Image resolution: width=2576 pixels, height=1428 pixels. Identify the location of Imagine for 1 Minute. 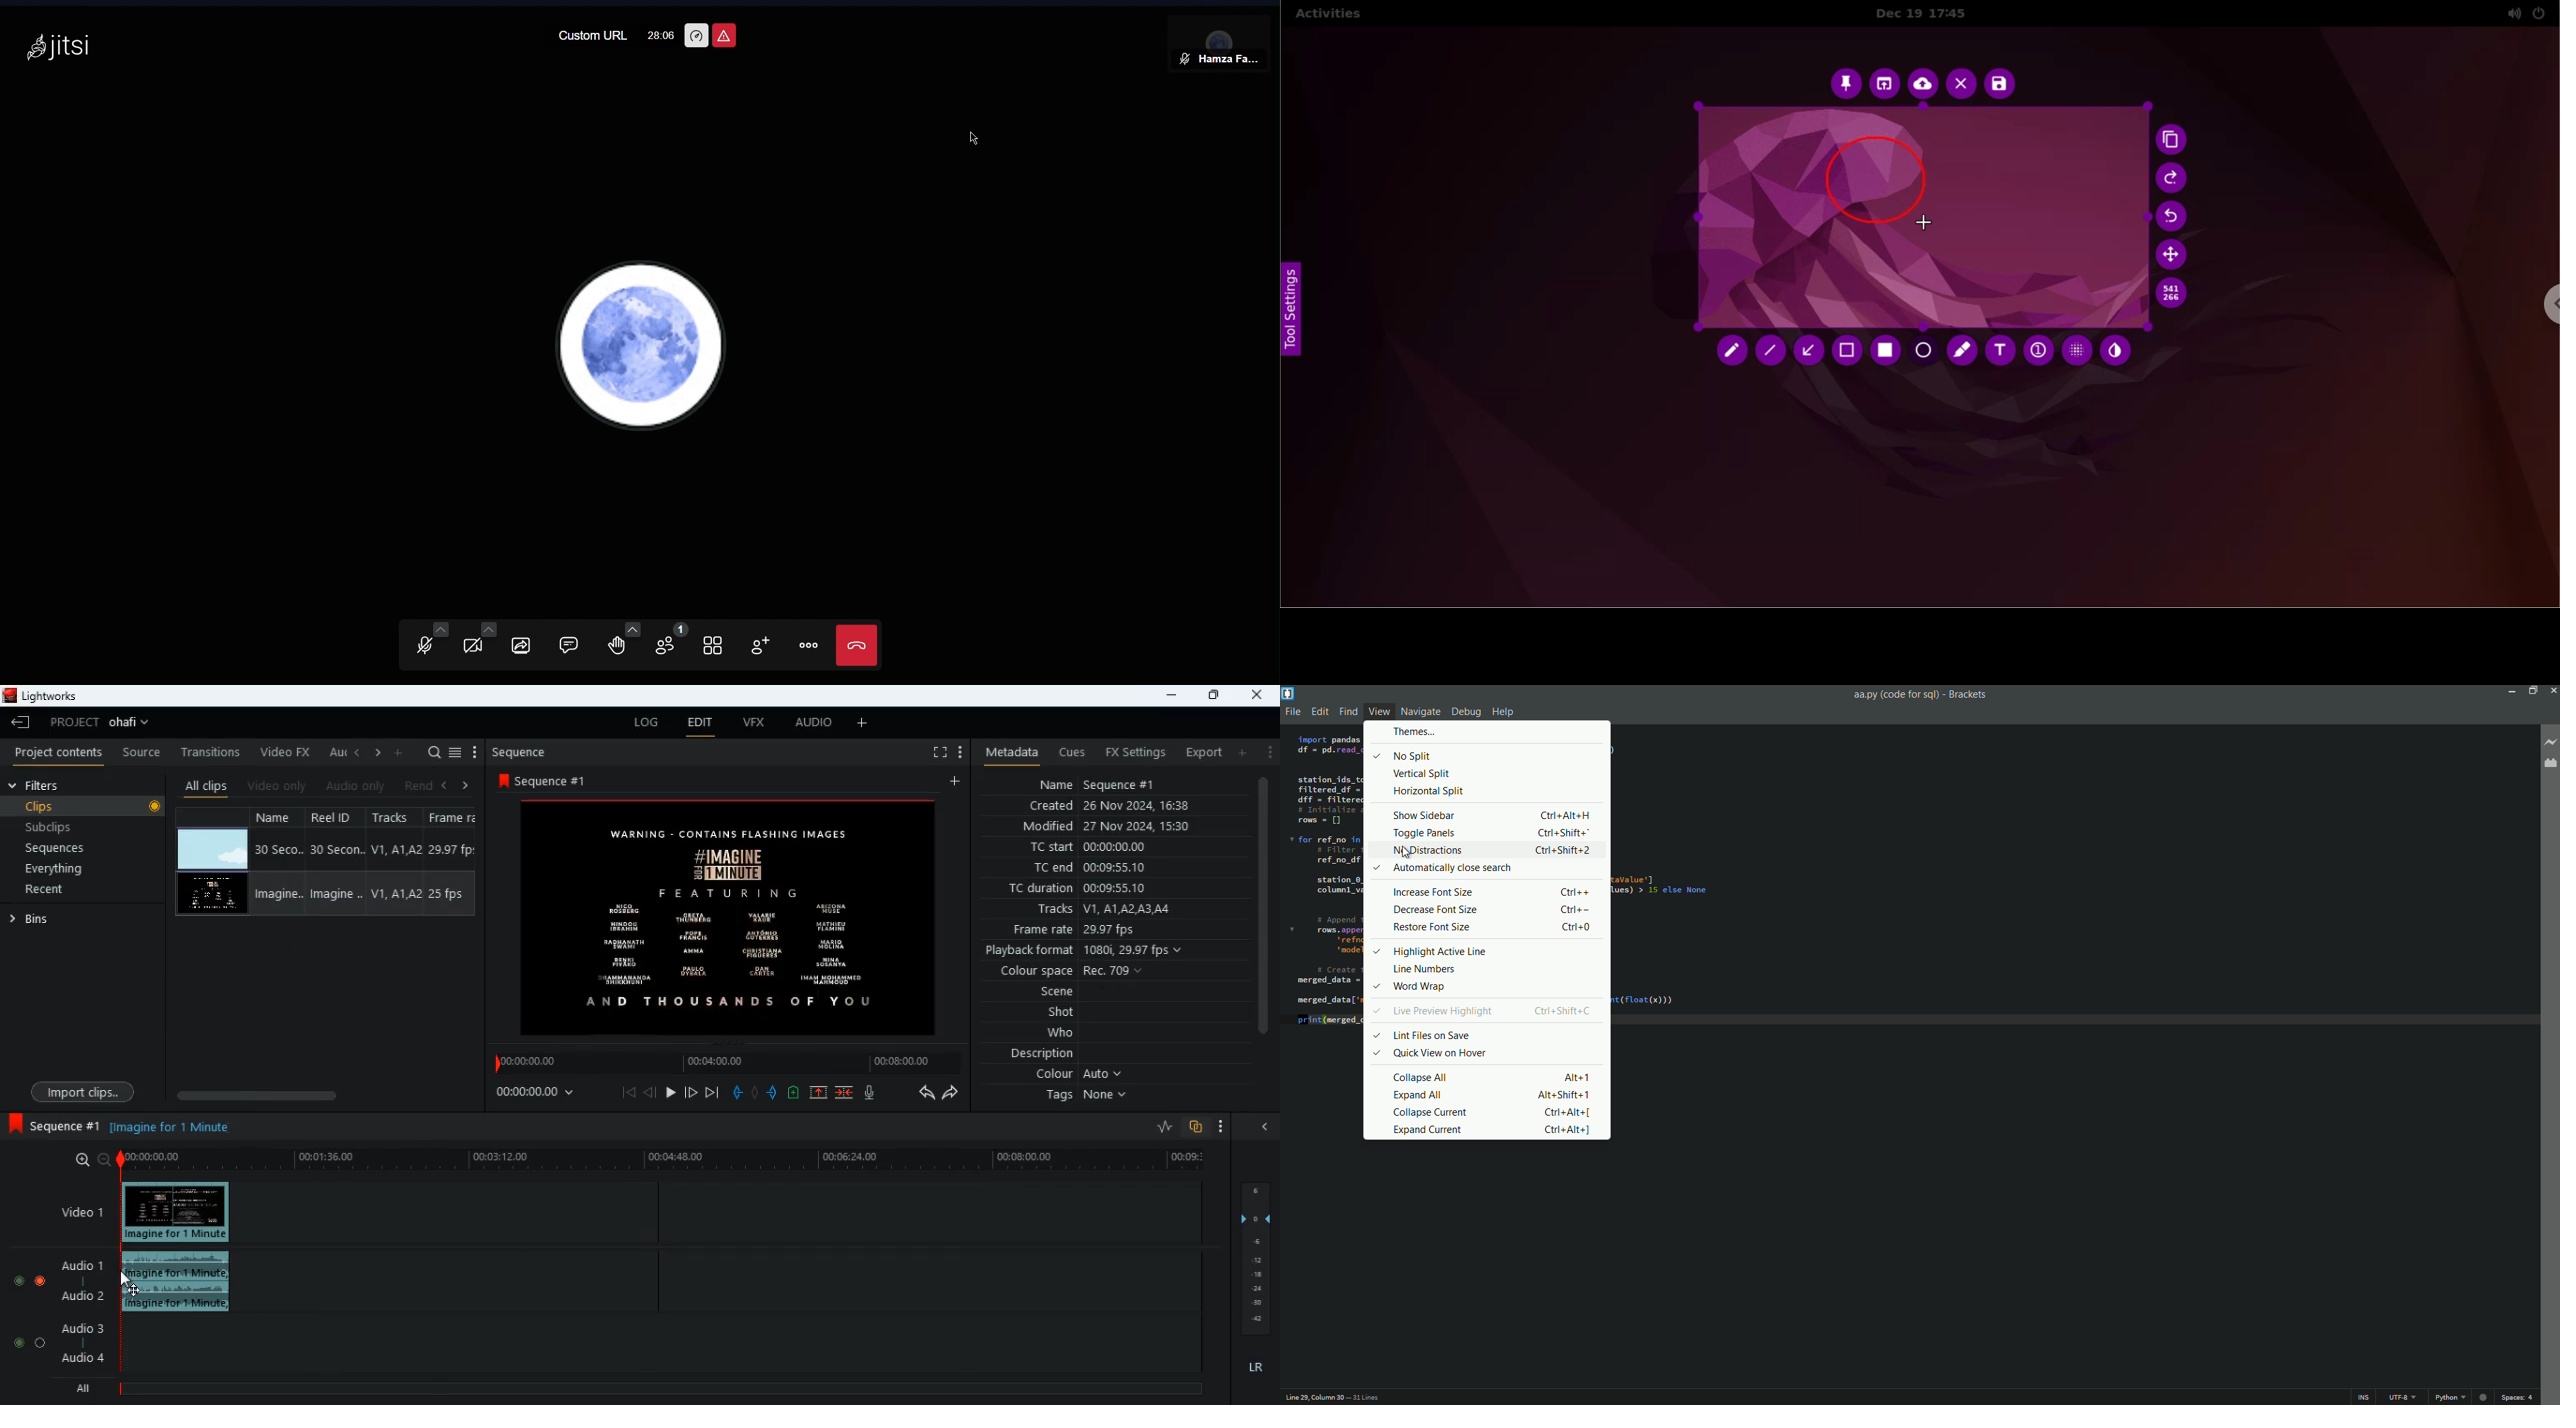
(173, 1126).